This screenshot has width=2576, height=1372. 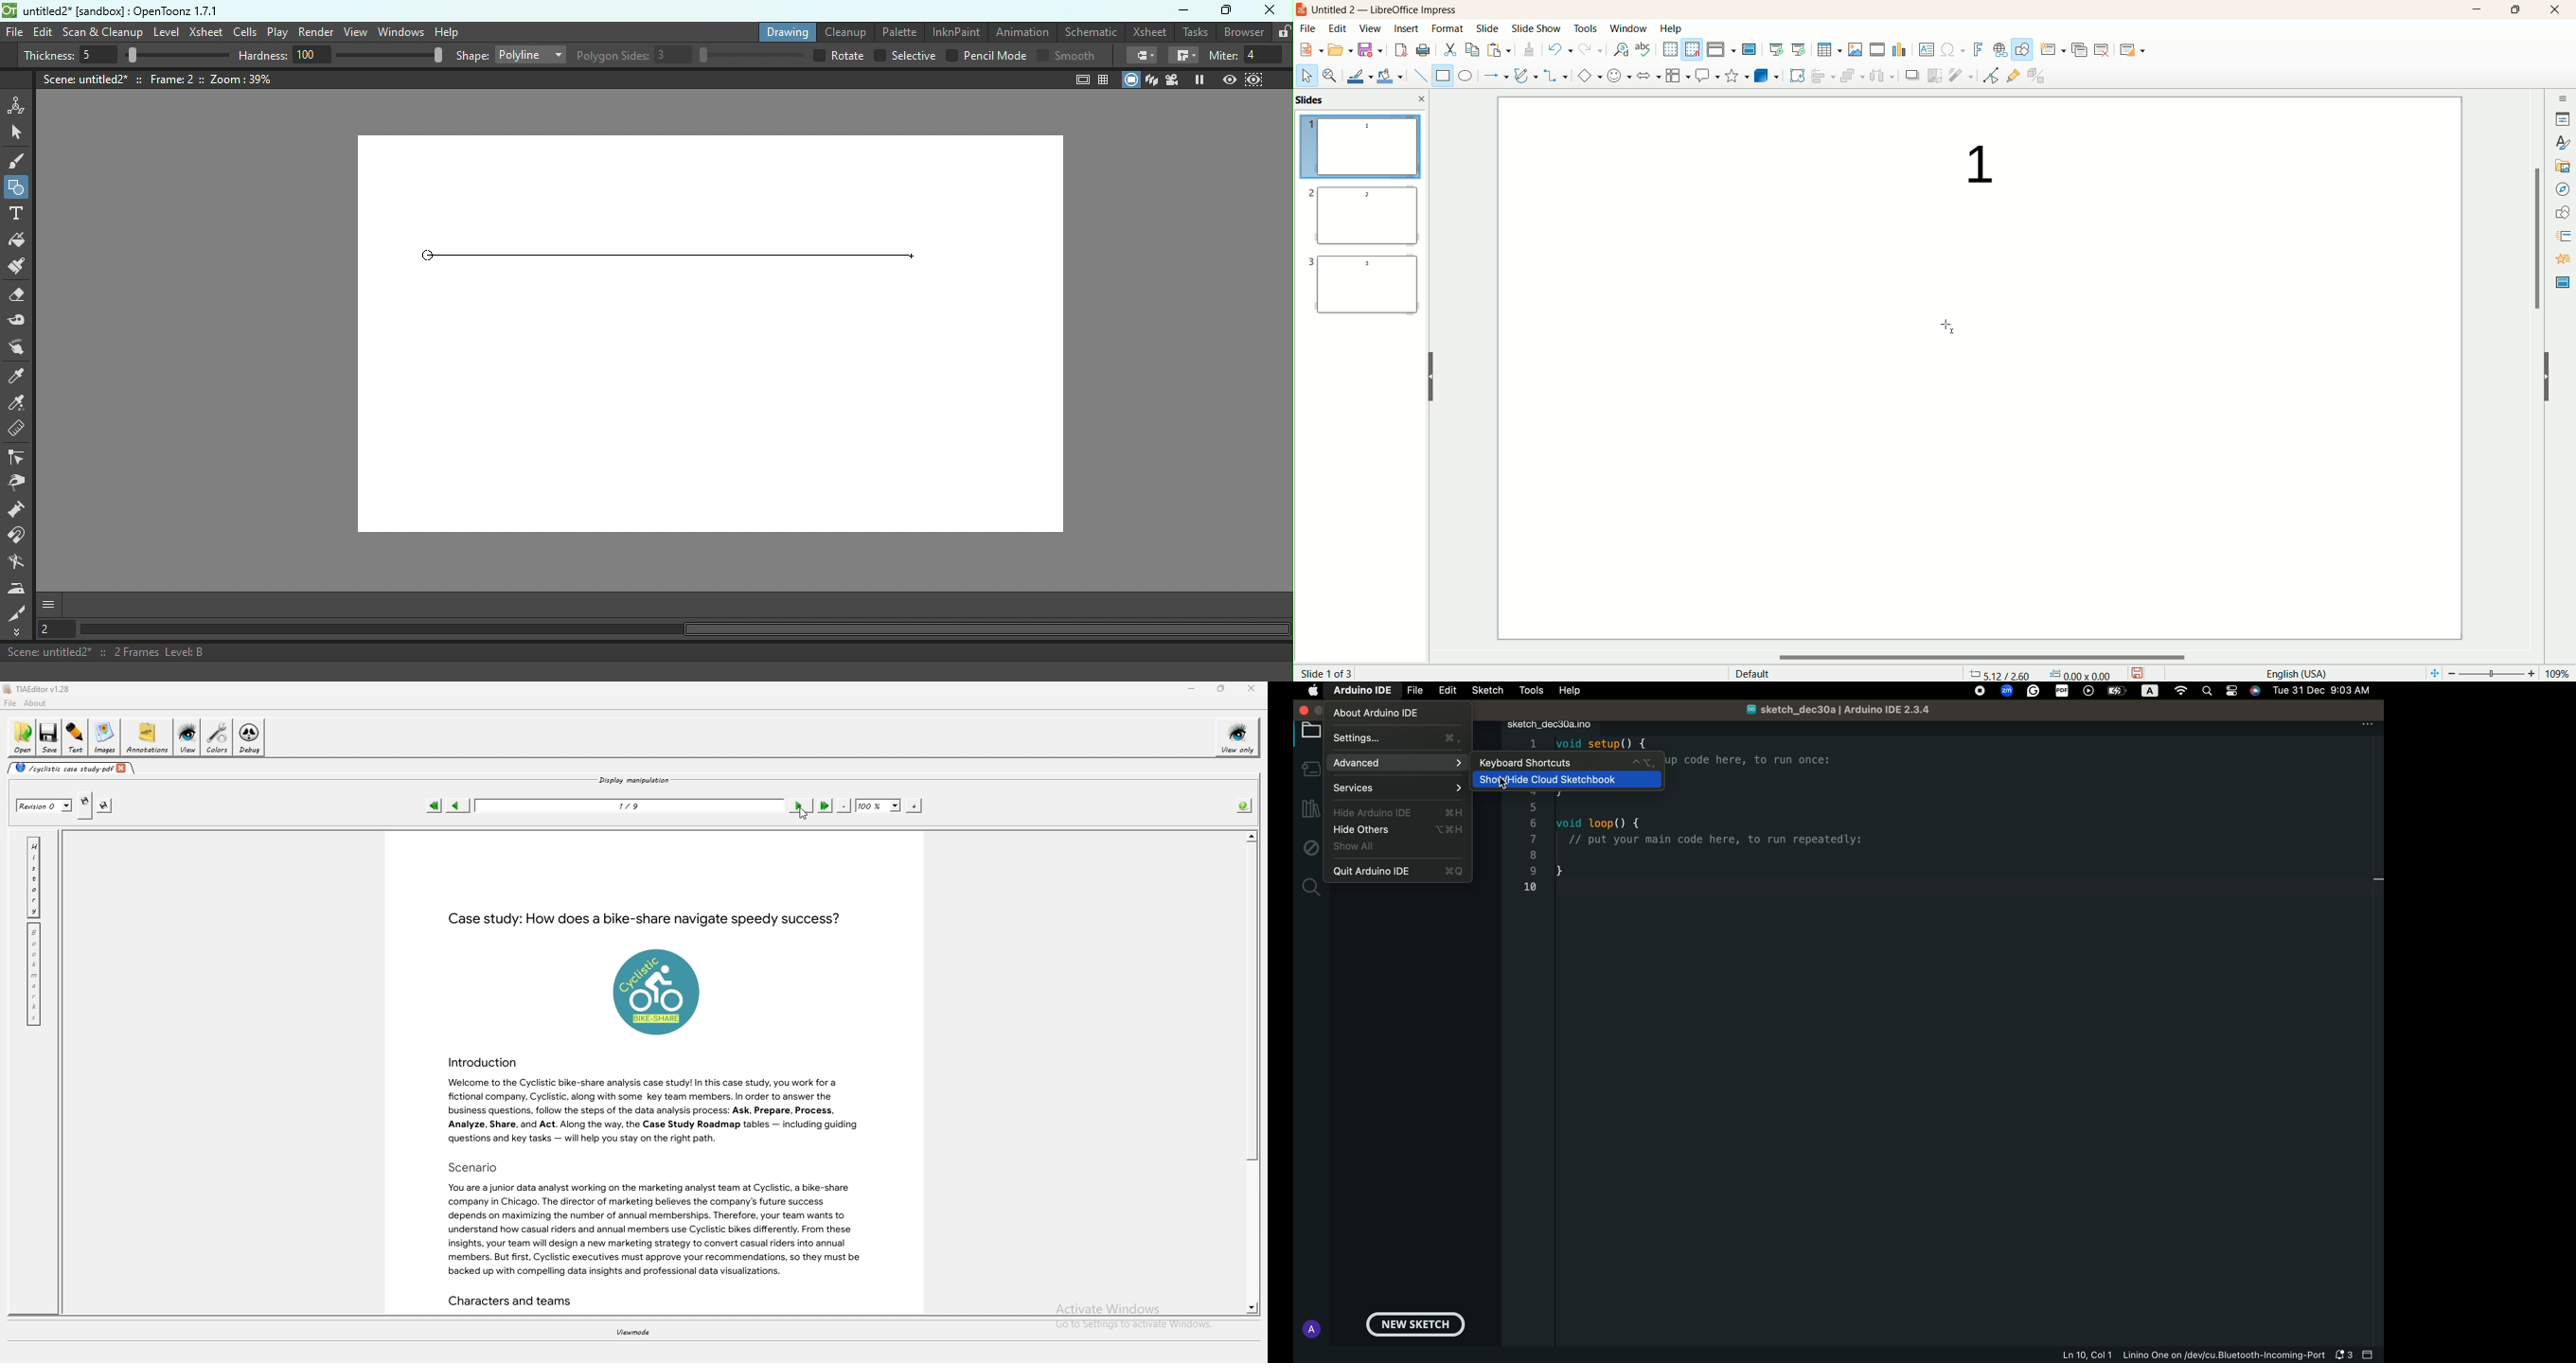 I want to click on hide others, so click(x=1398, y=831).